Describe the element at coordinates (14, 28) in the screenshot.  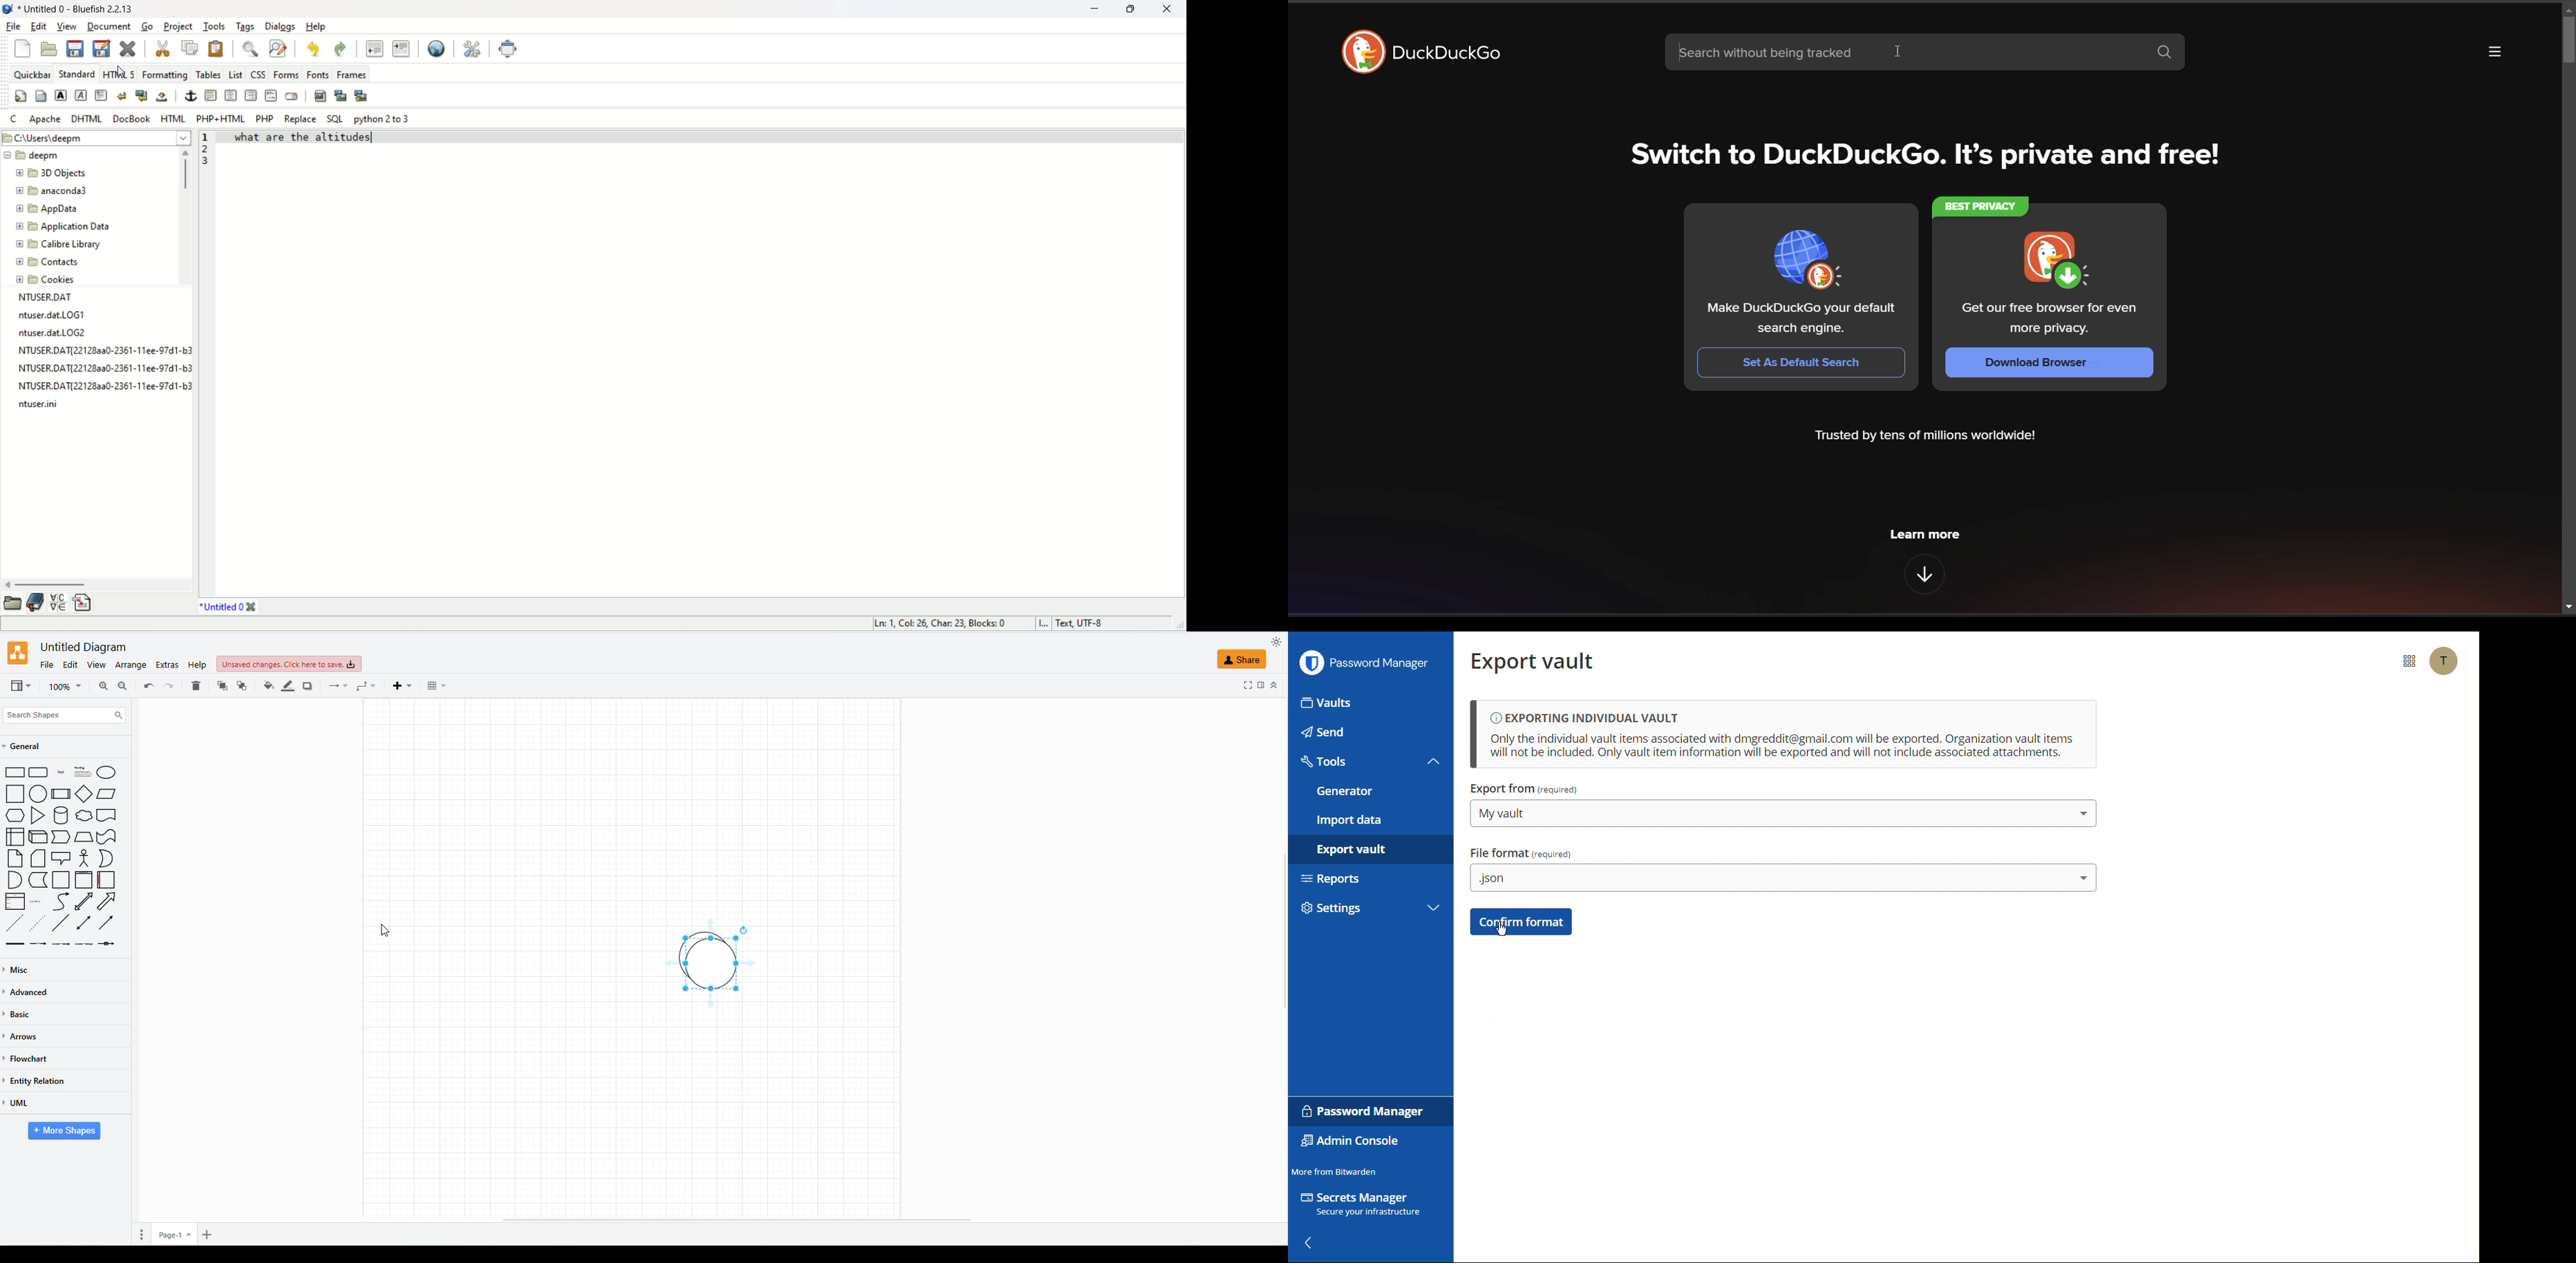
I see `file` at that location.